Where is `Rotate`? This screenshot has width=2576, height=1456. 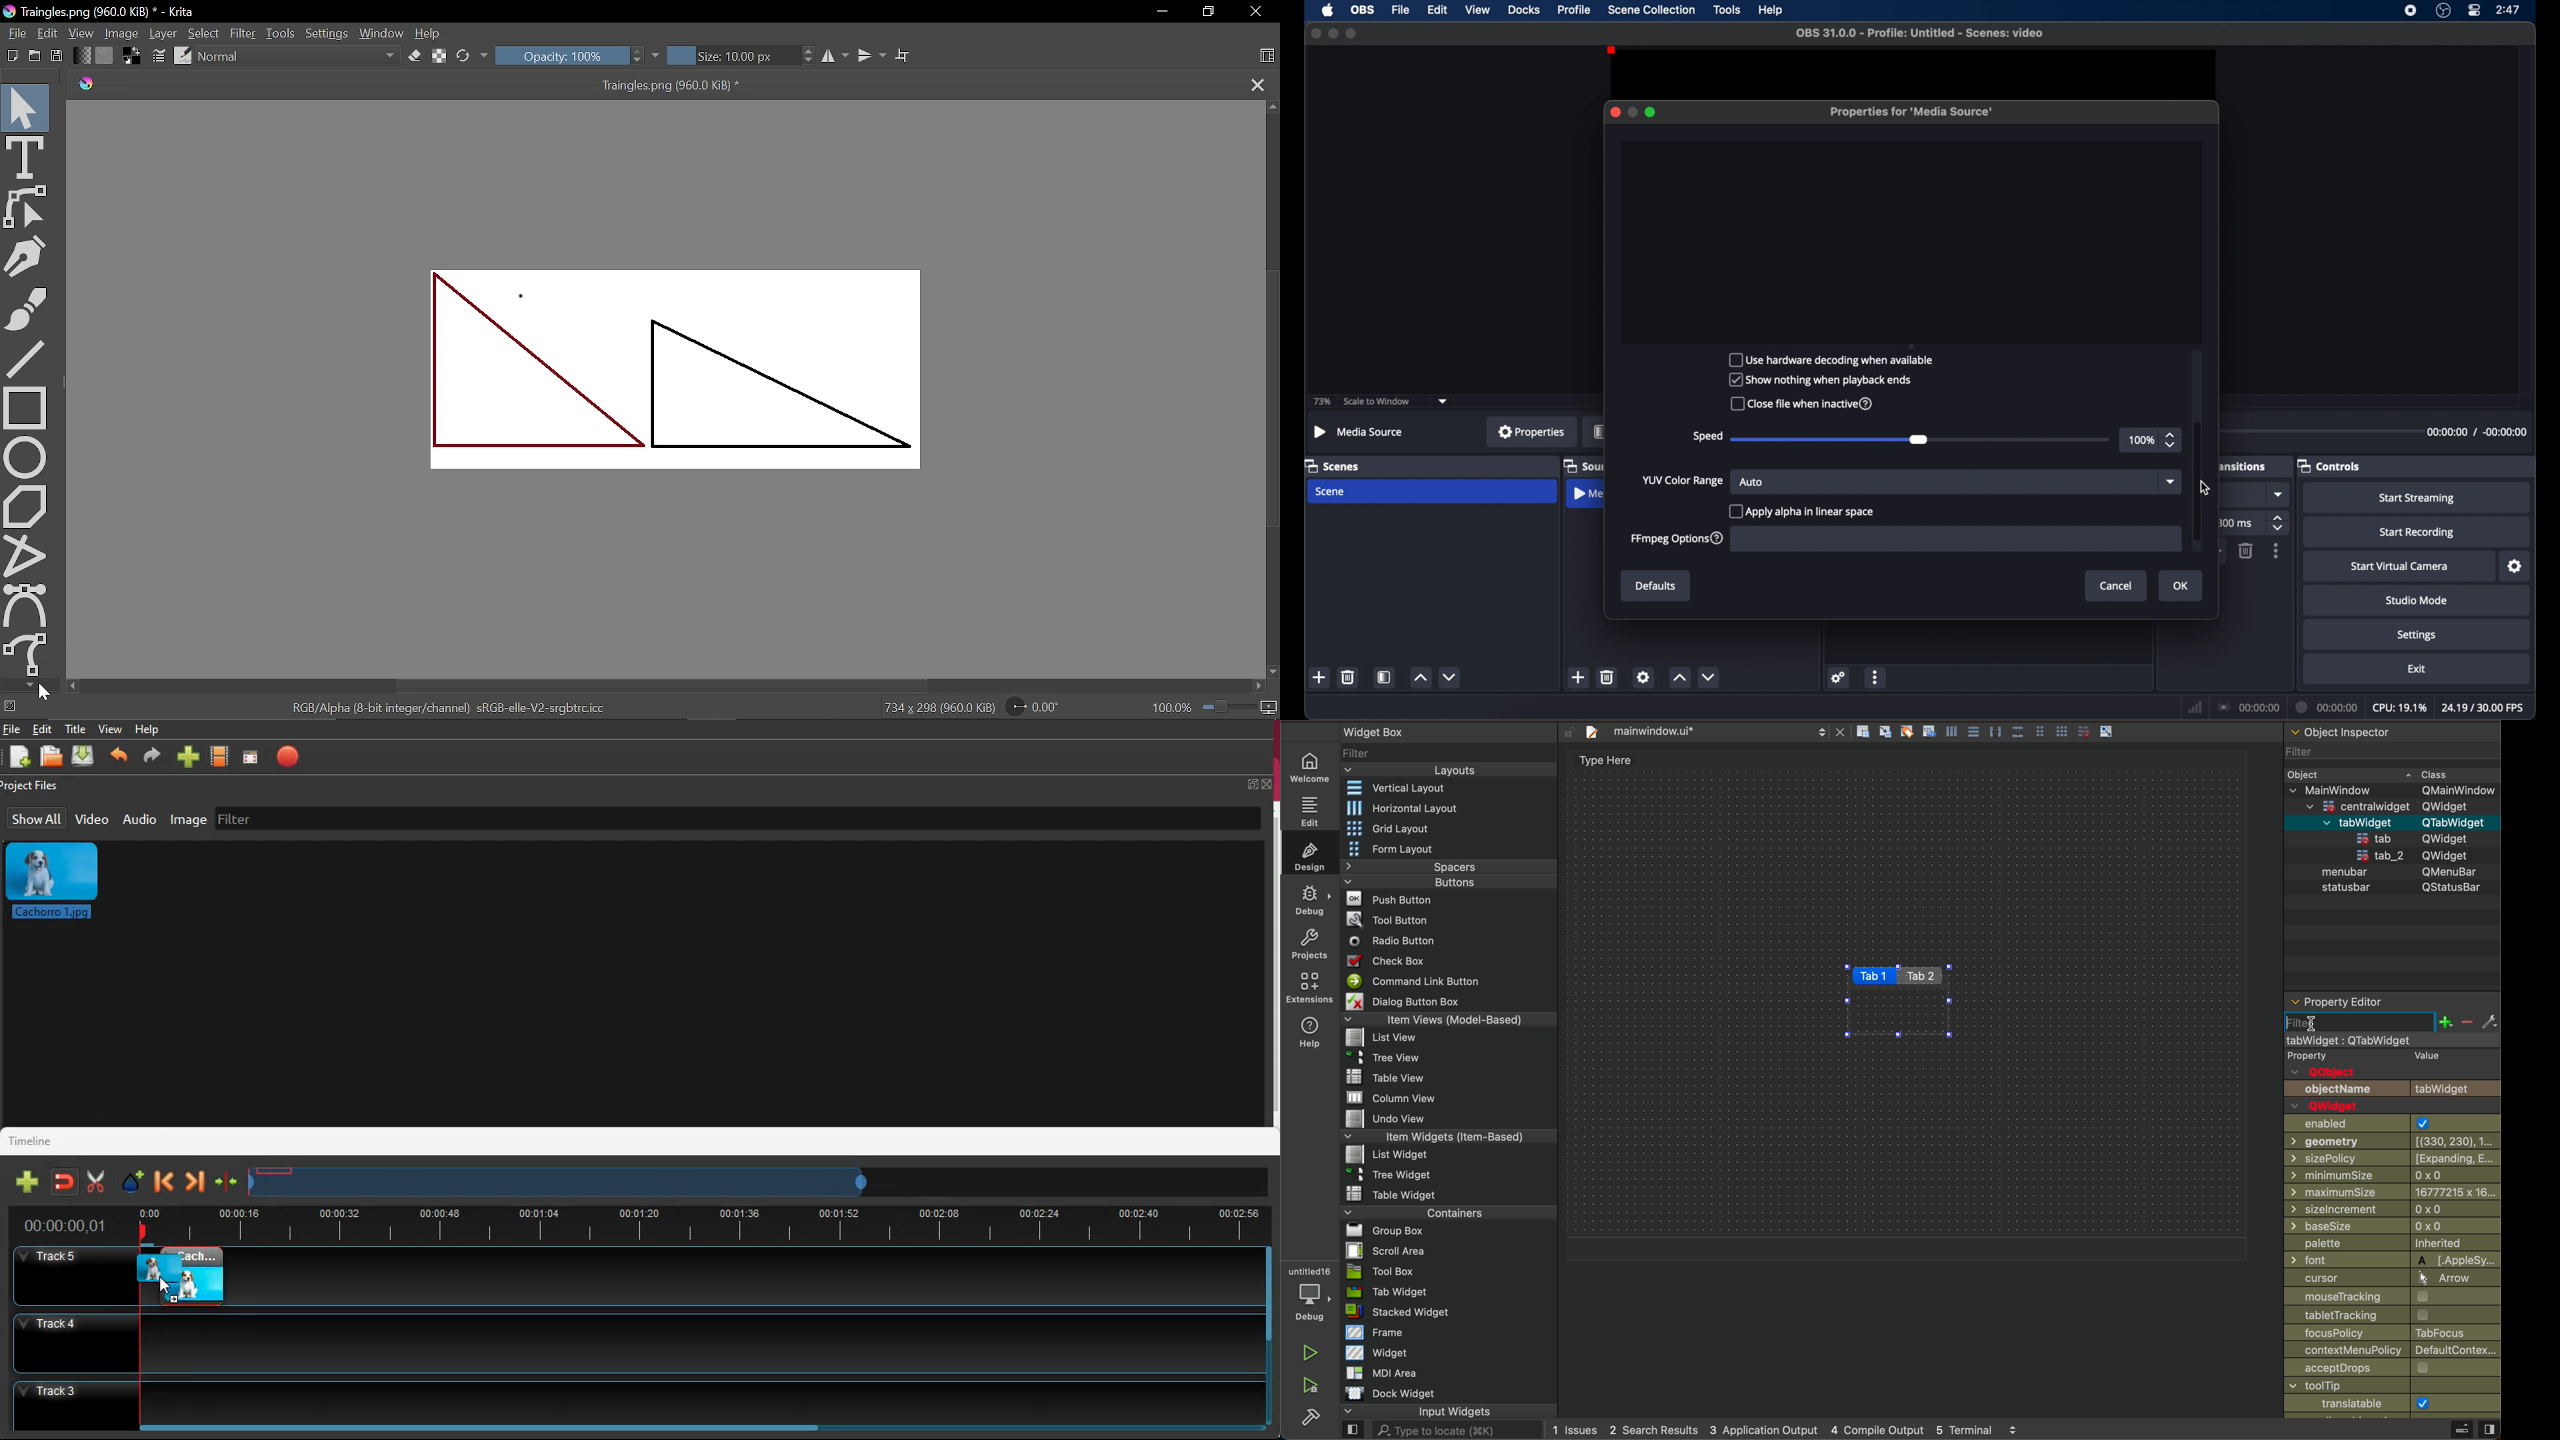
Rotate is located at coordinates (1038, 706).